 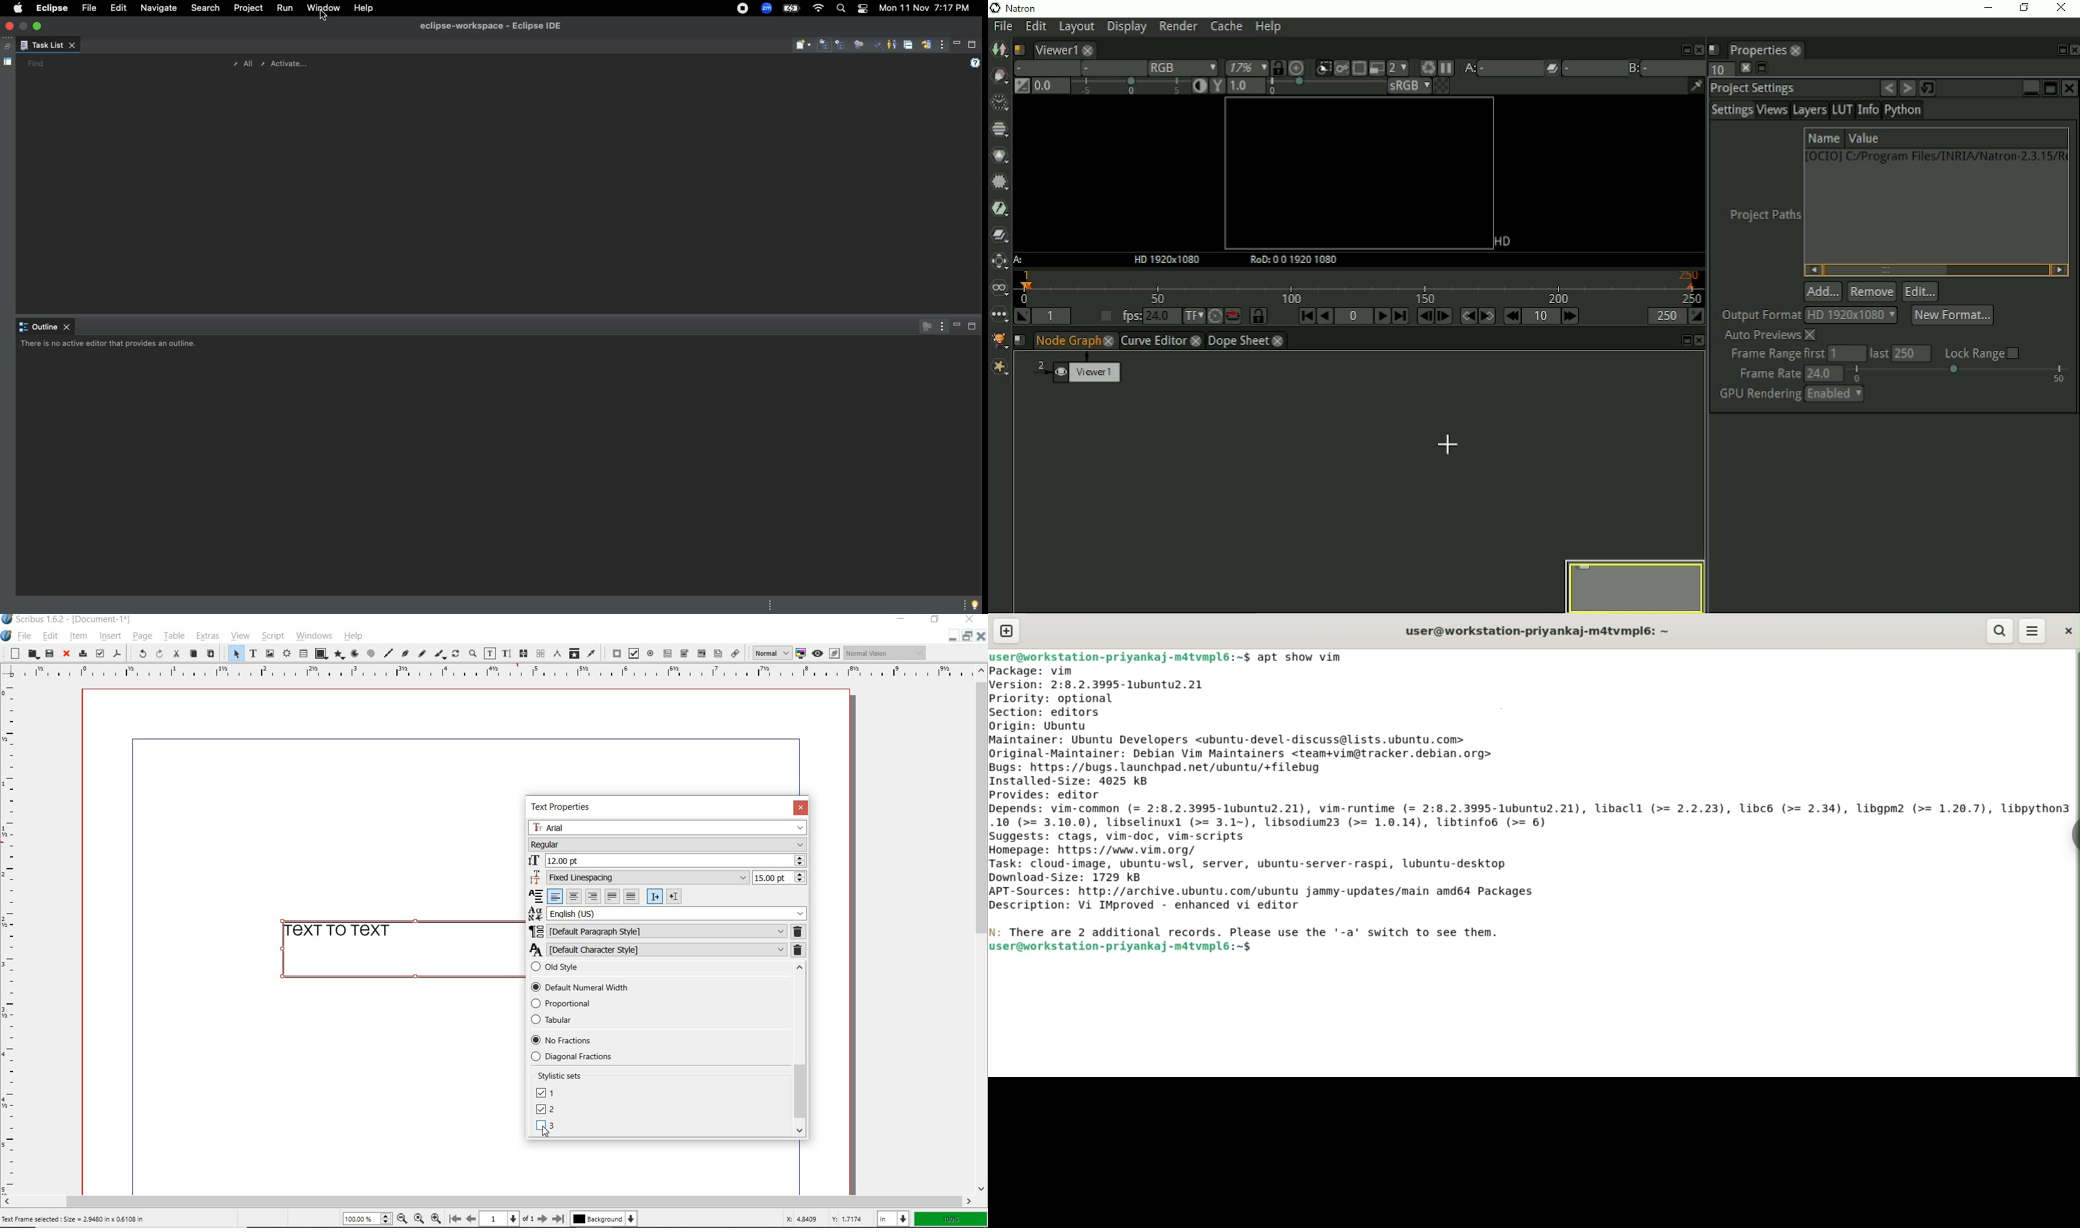 What do you see at coordinates (303, 654) in the screenshot?
I see `table` at bounding box center [303, 654].